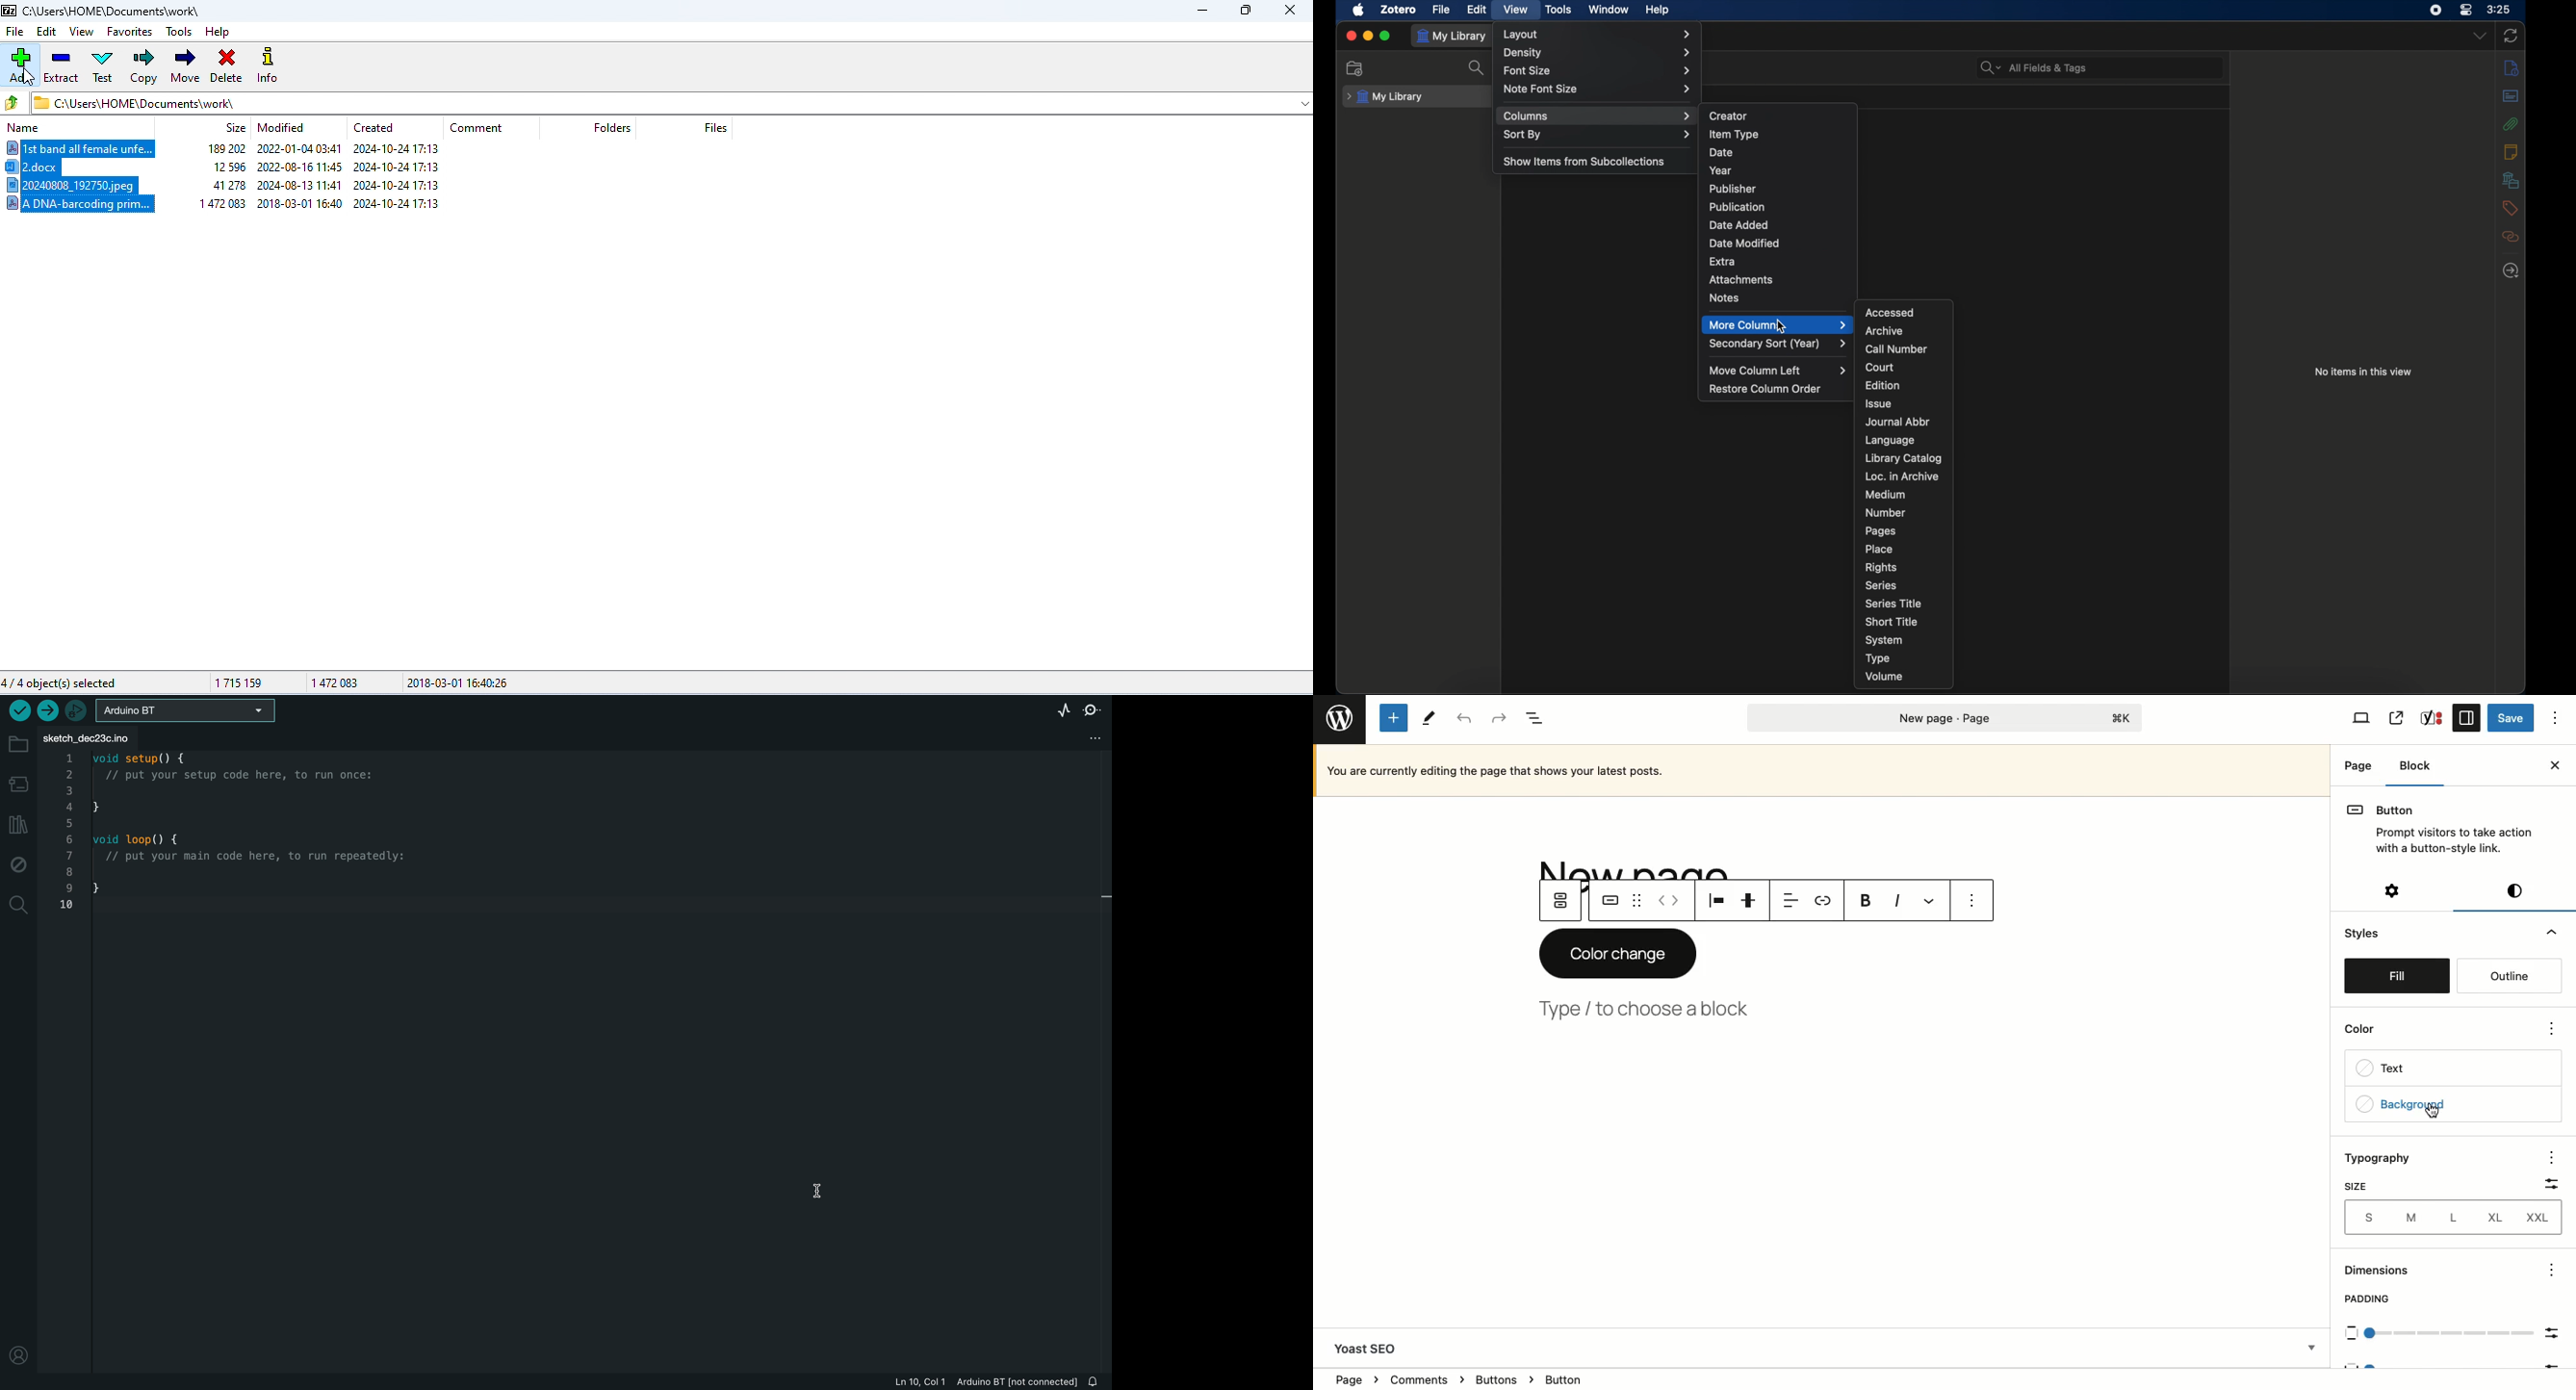 The height and width of the screenshot is (1400, 2576). Describe the element at coordinates (1452, 36) in the screenshot. I see `my library` at that location.